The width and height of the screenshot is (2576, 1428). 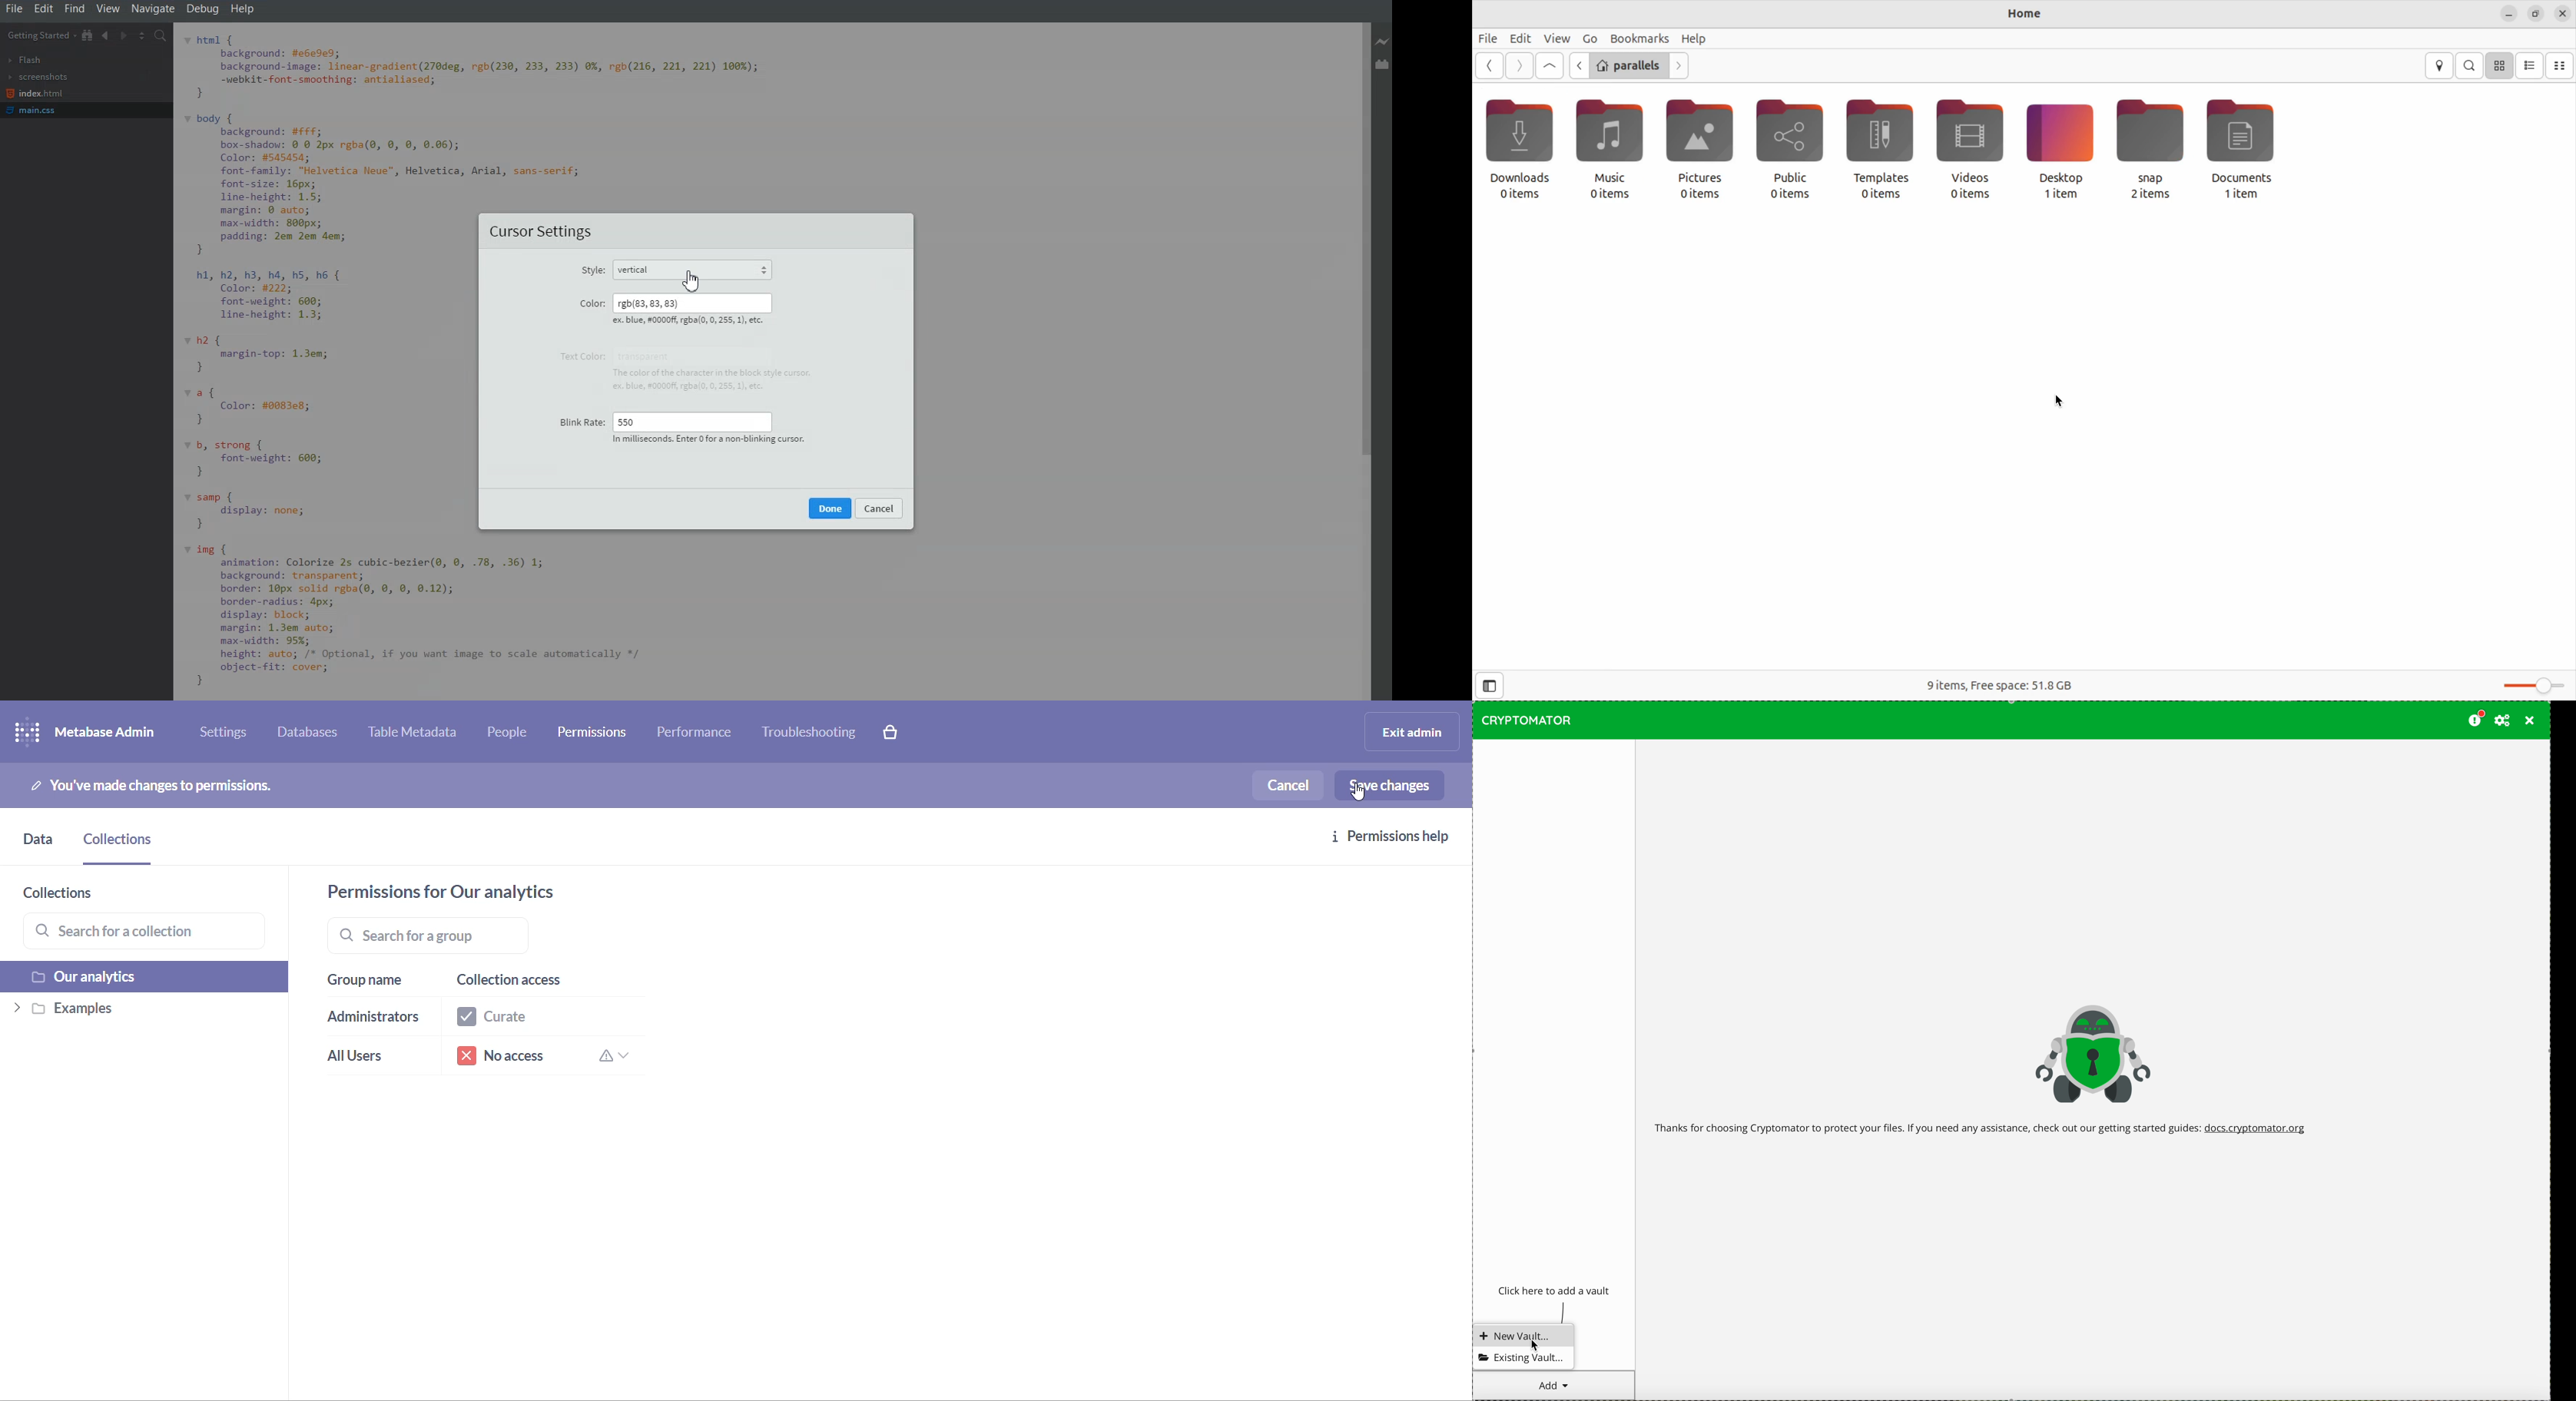 I want to click on Style, so click(x=592, y=272).